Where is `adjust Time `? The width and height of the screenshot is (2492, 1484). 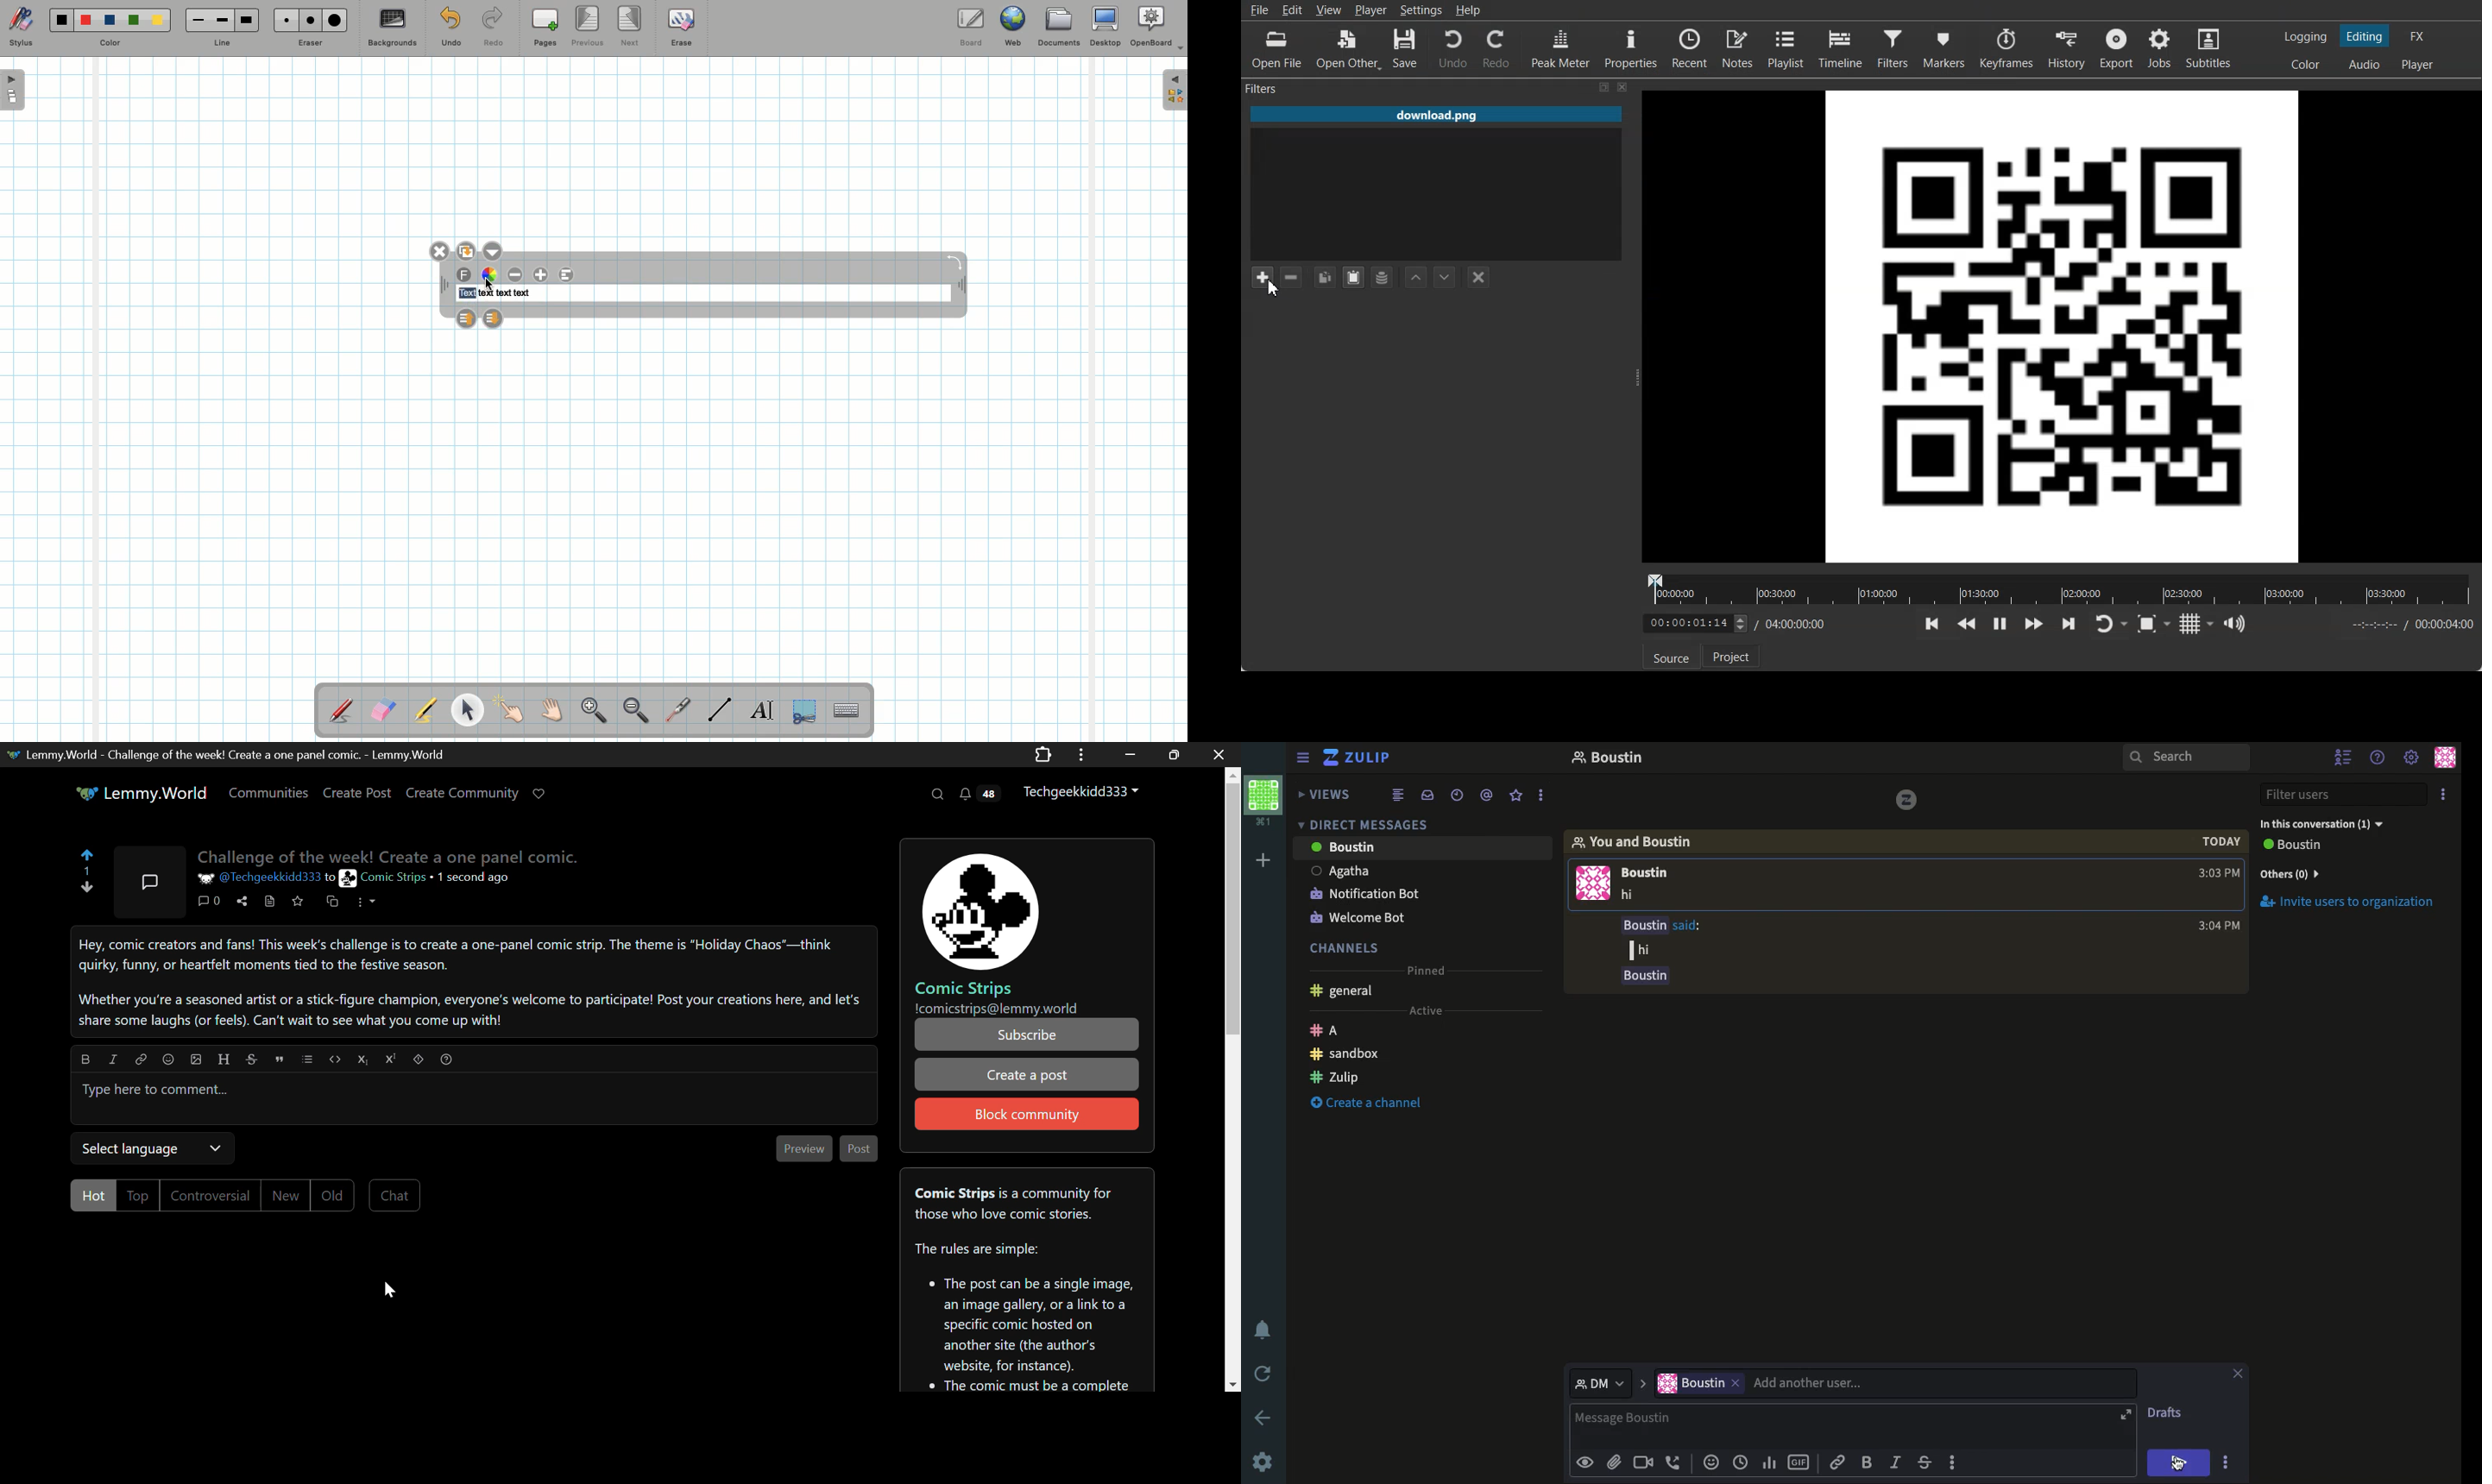
adjust Time  is located at coordinates (1694, 624).